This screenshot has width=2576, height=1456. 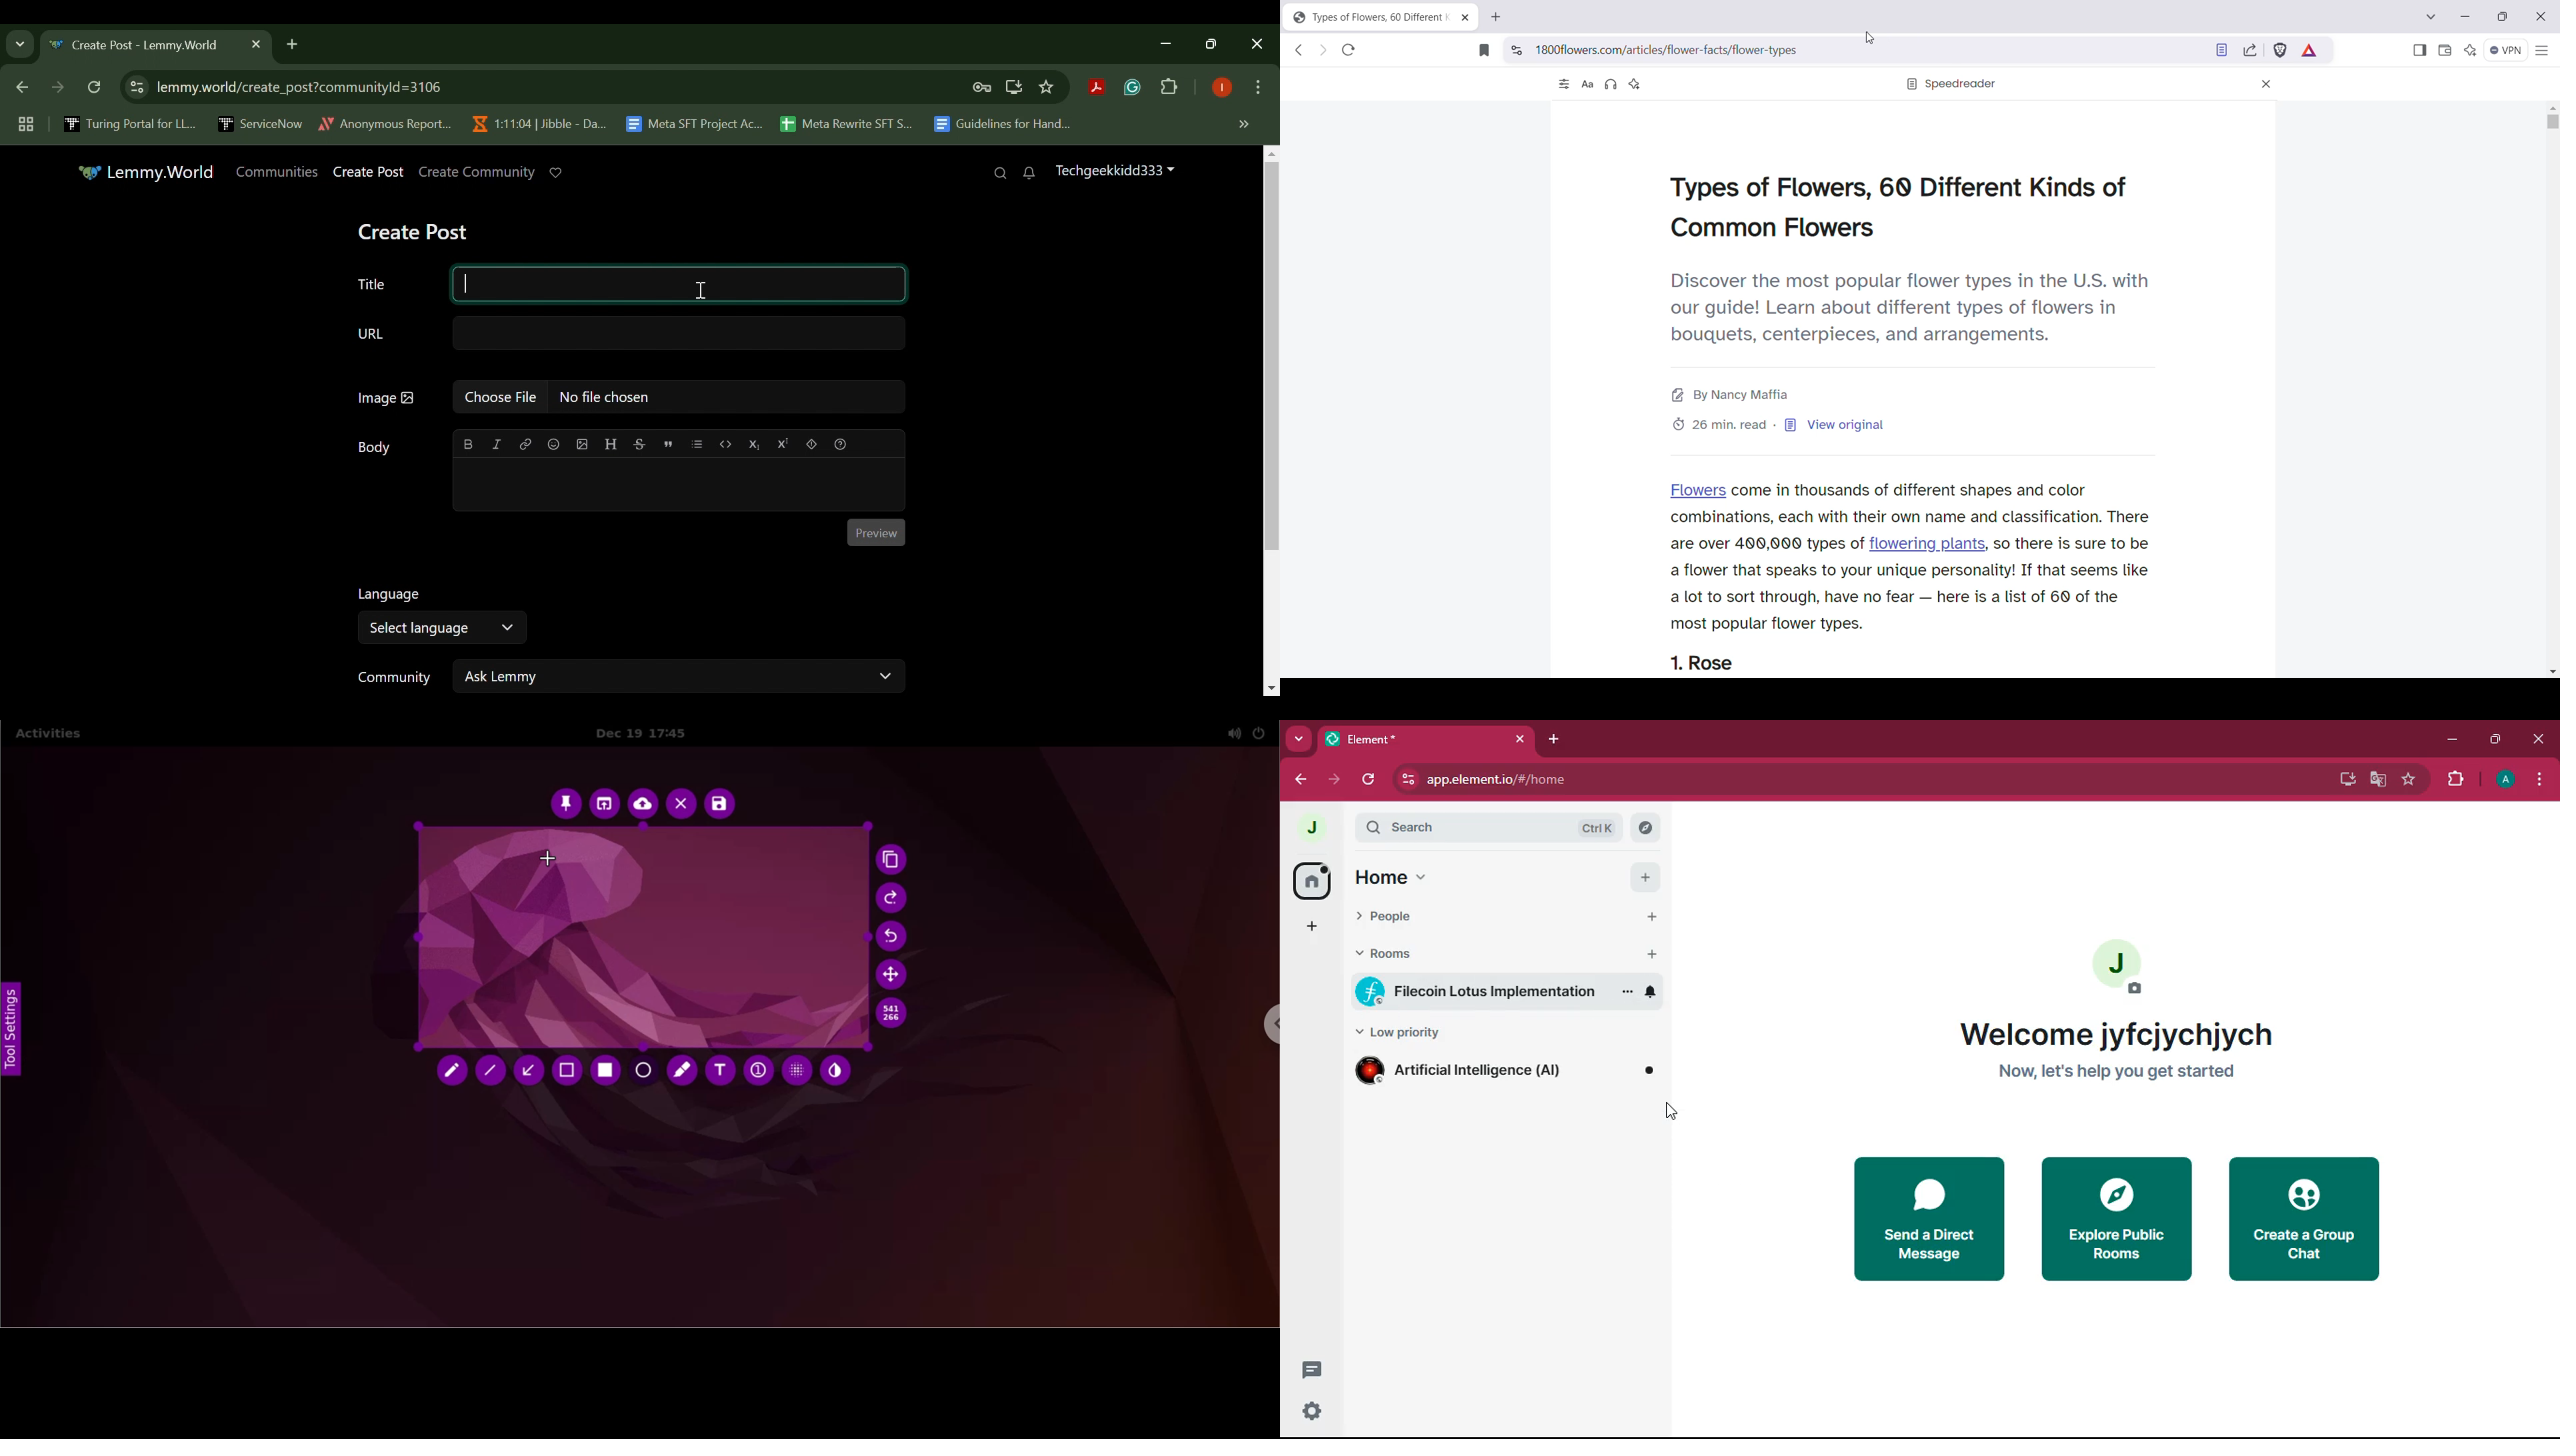 What do you see at coordinates (693, 125) in the screenshot?
I see `Meta SFT Project Ac...` at bounding box center [693, 125].